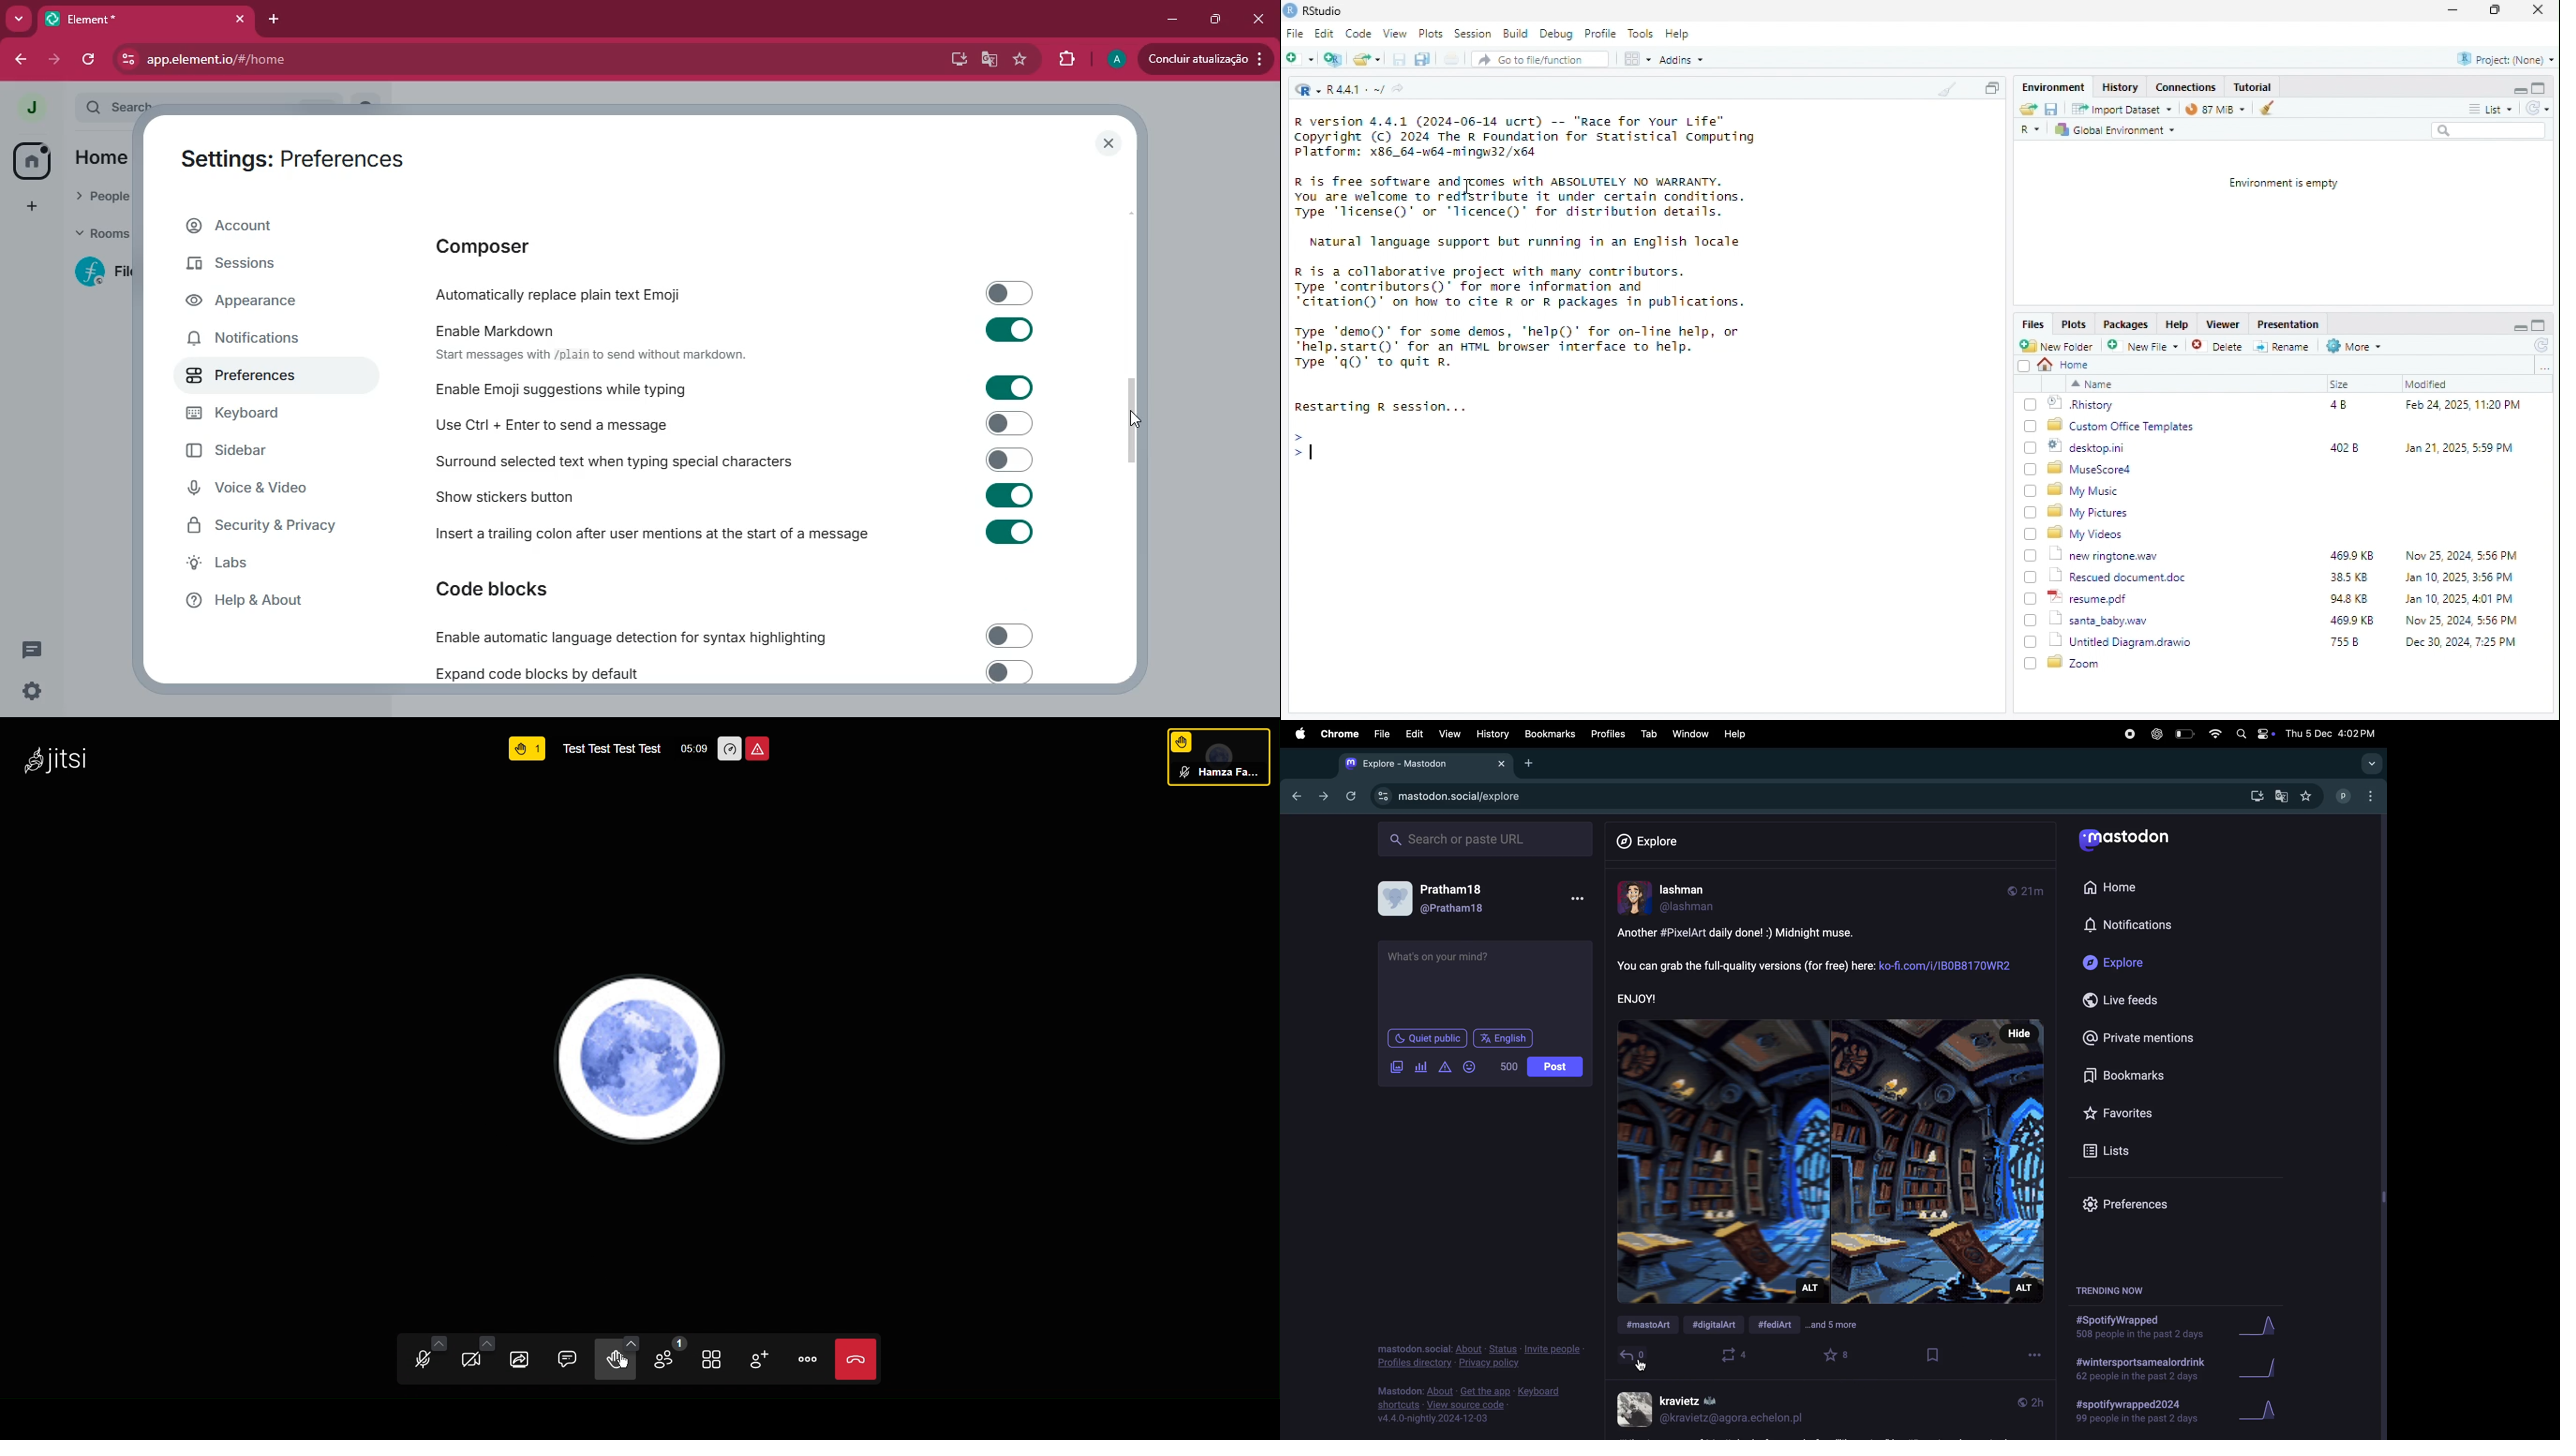 This screenshot has width=2576, height=1456. Describe the element at coordinates (1523, 349) in the screenshot. I see `Type "demo()" for some demos, ‘help()’ for on-line help, or
“help.start()* for an HTML browser interface to help.
Type "q()" to quit R.` at that location.